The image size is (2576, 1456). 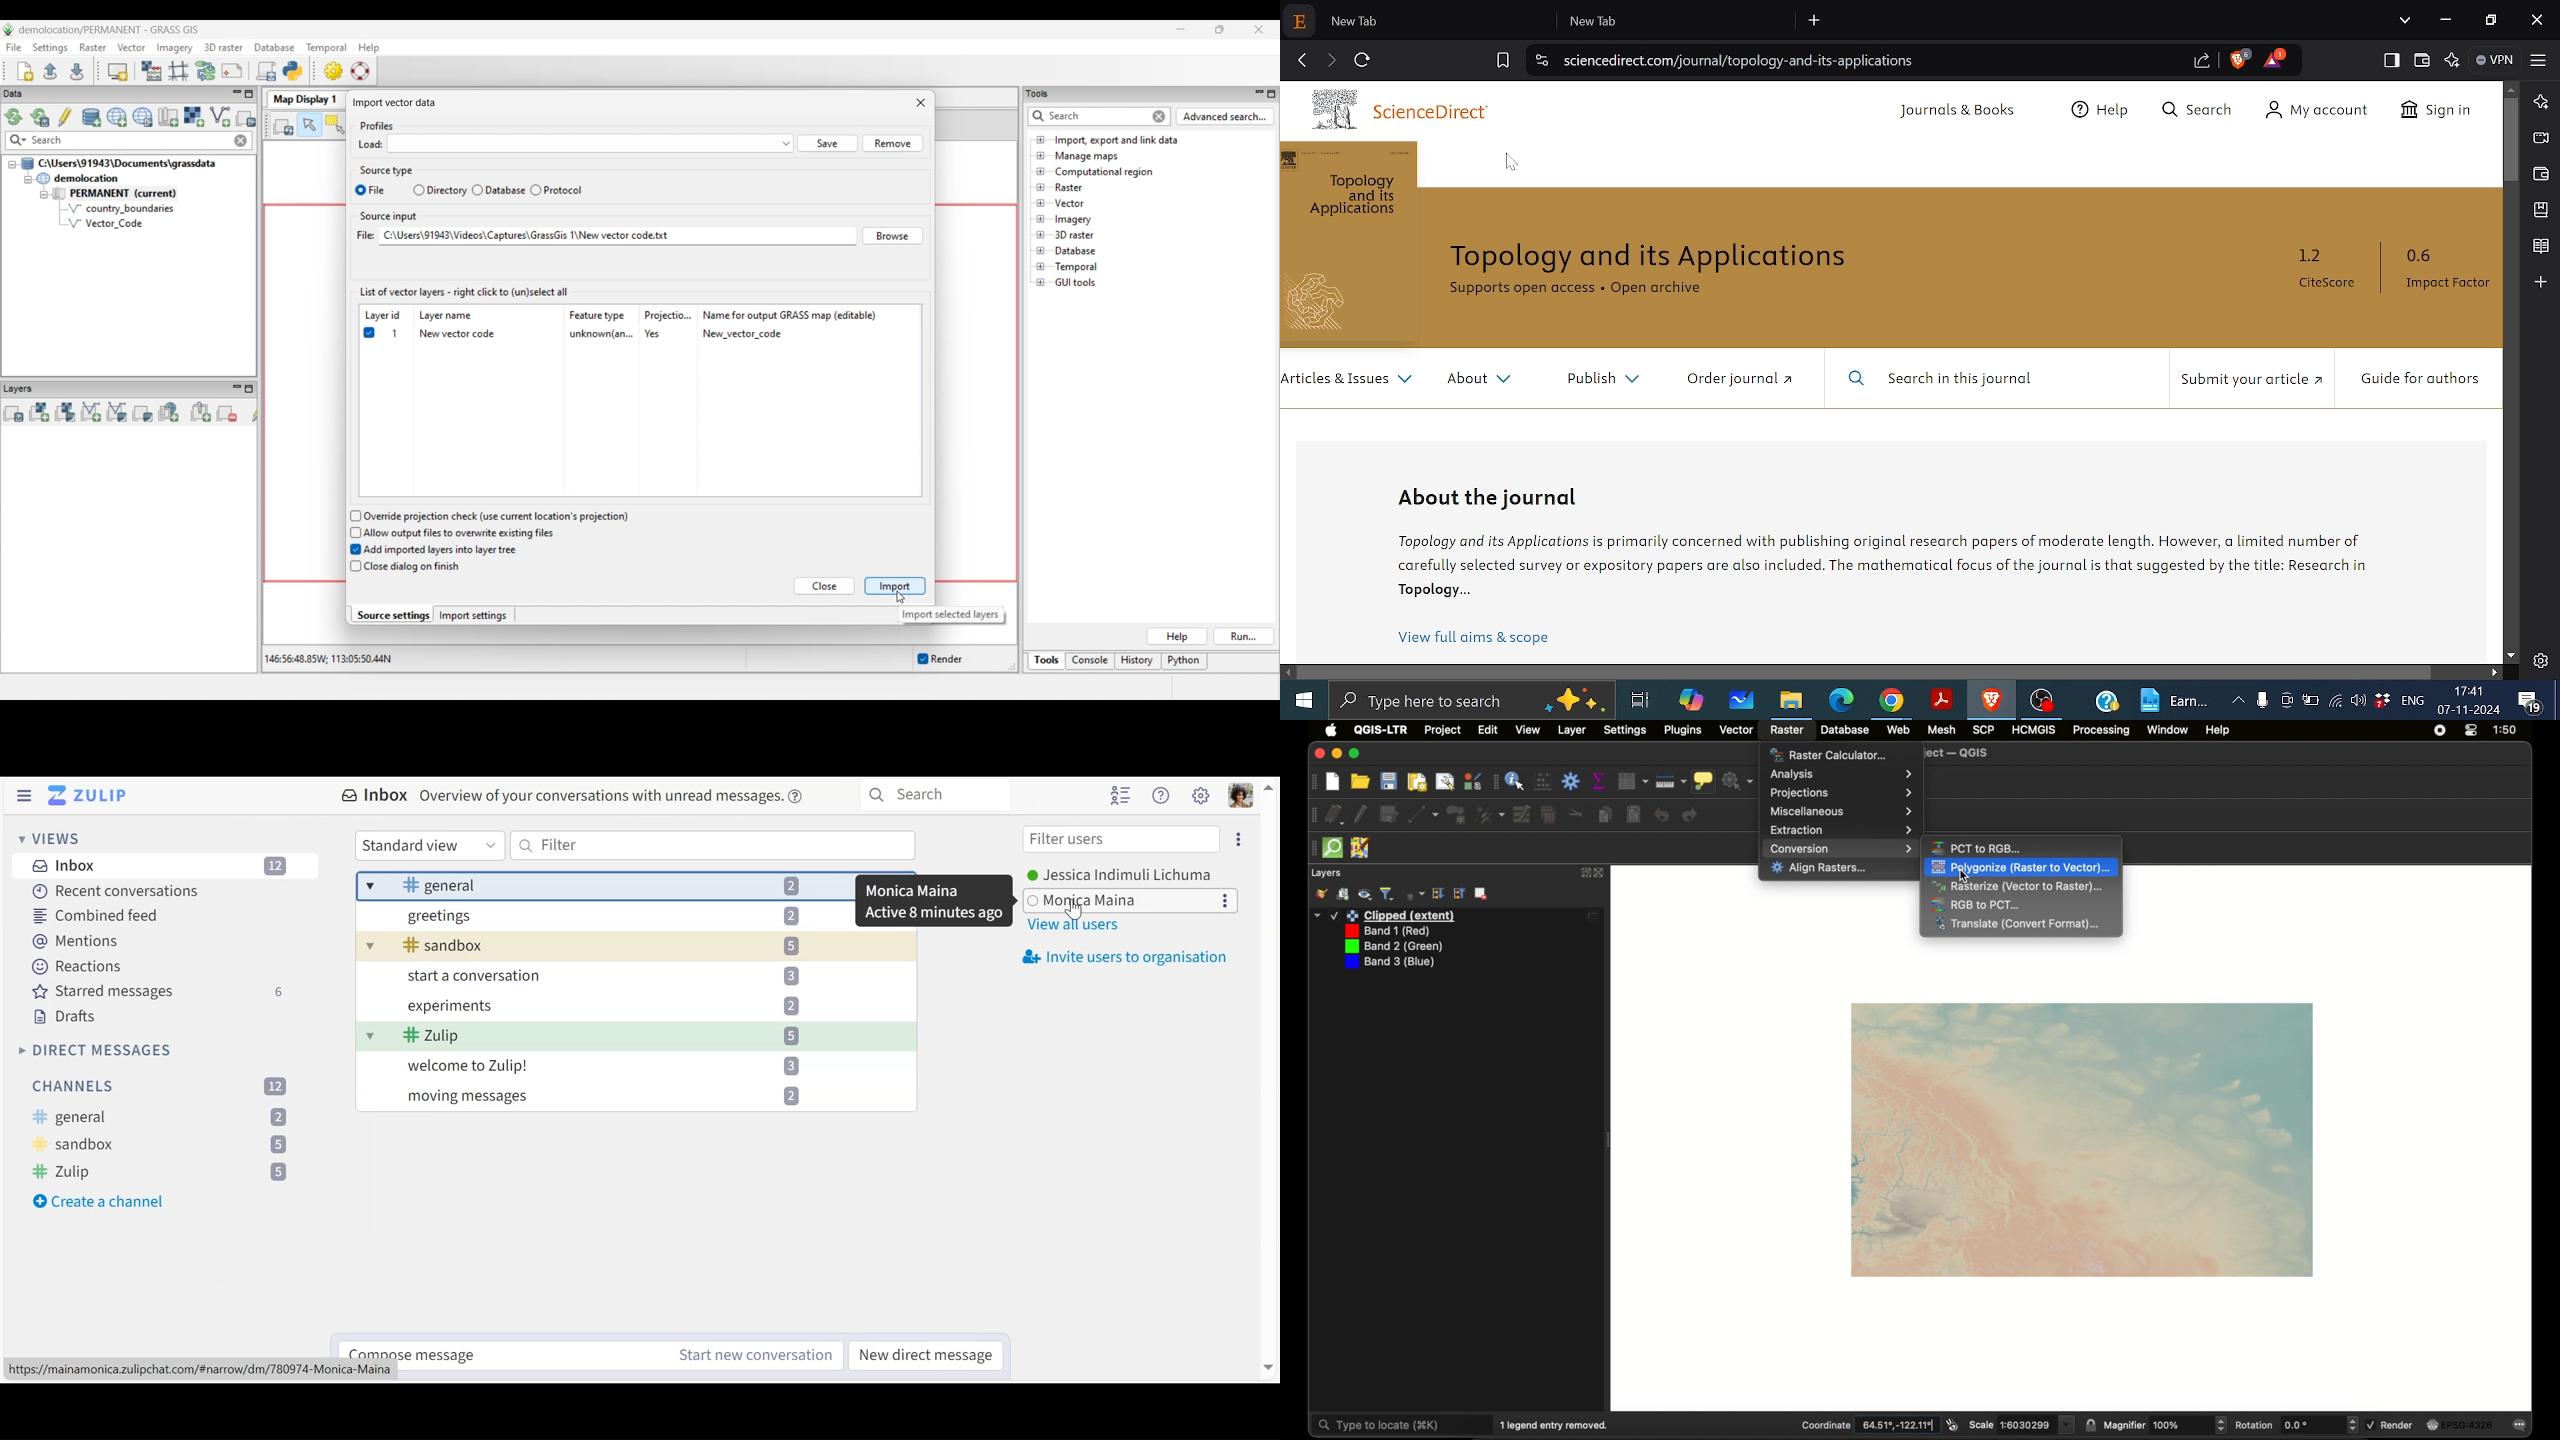 What do you see at coordinates (600, 796) in the screenshot?
I see `message` at bounding box center [600, 796].